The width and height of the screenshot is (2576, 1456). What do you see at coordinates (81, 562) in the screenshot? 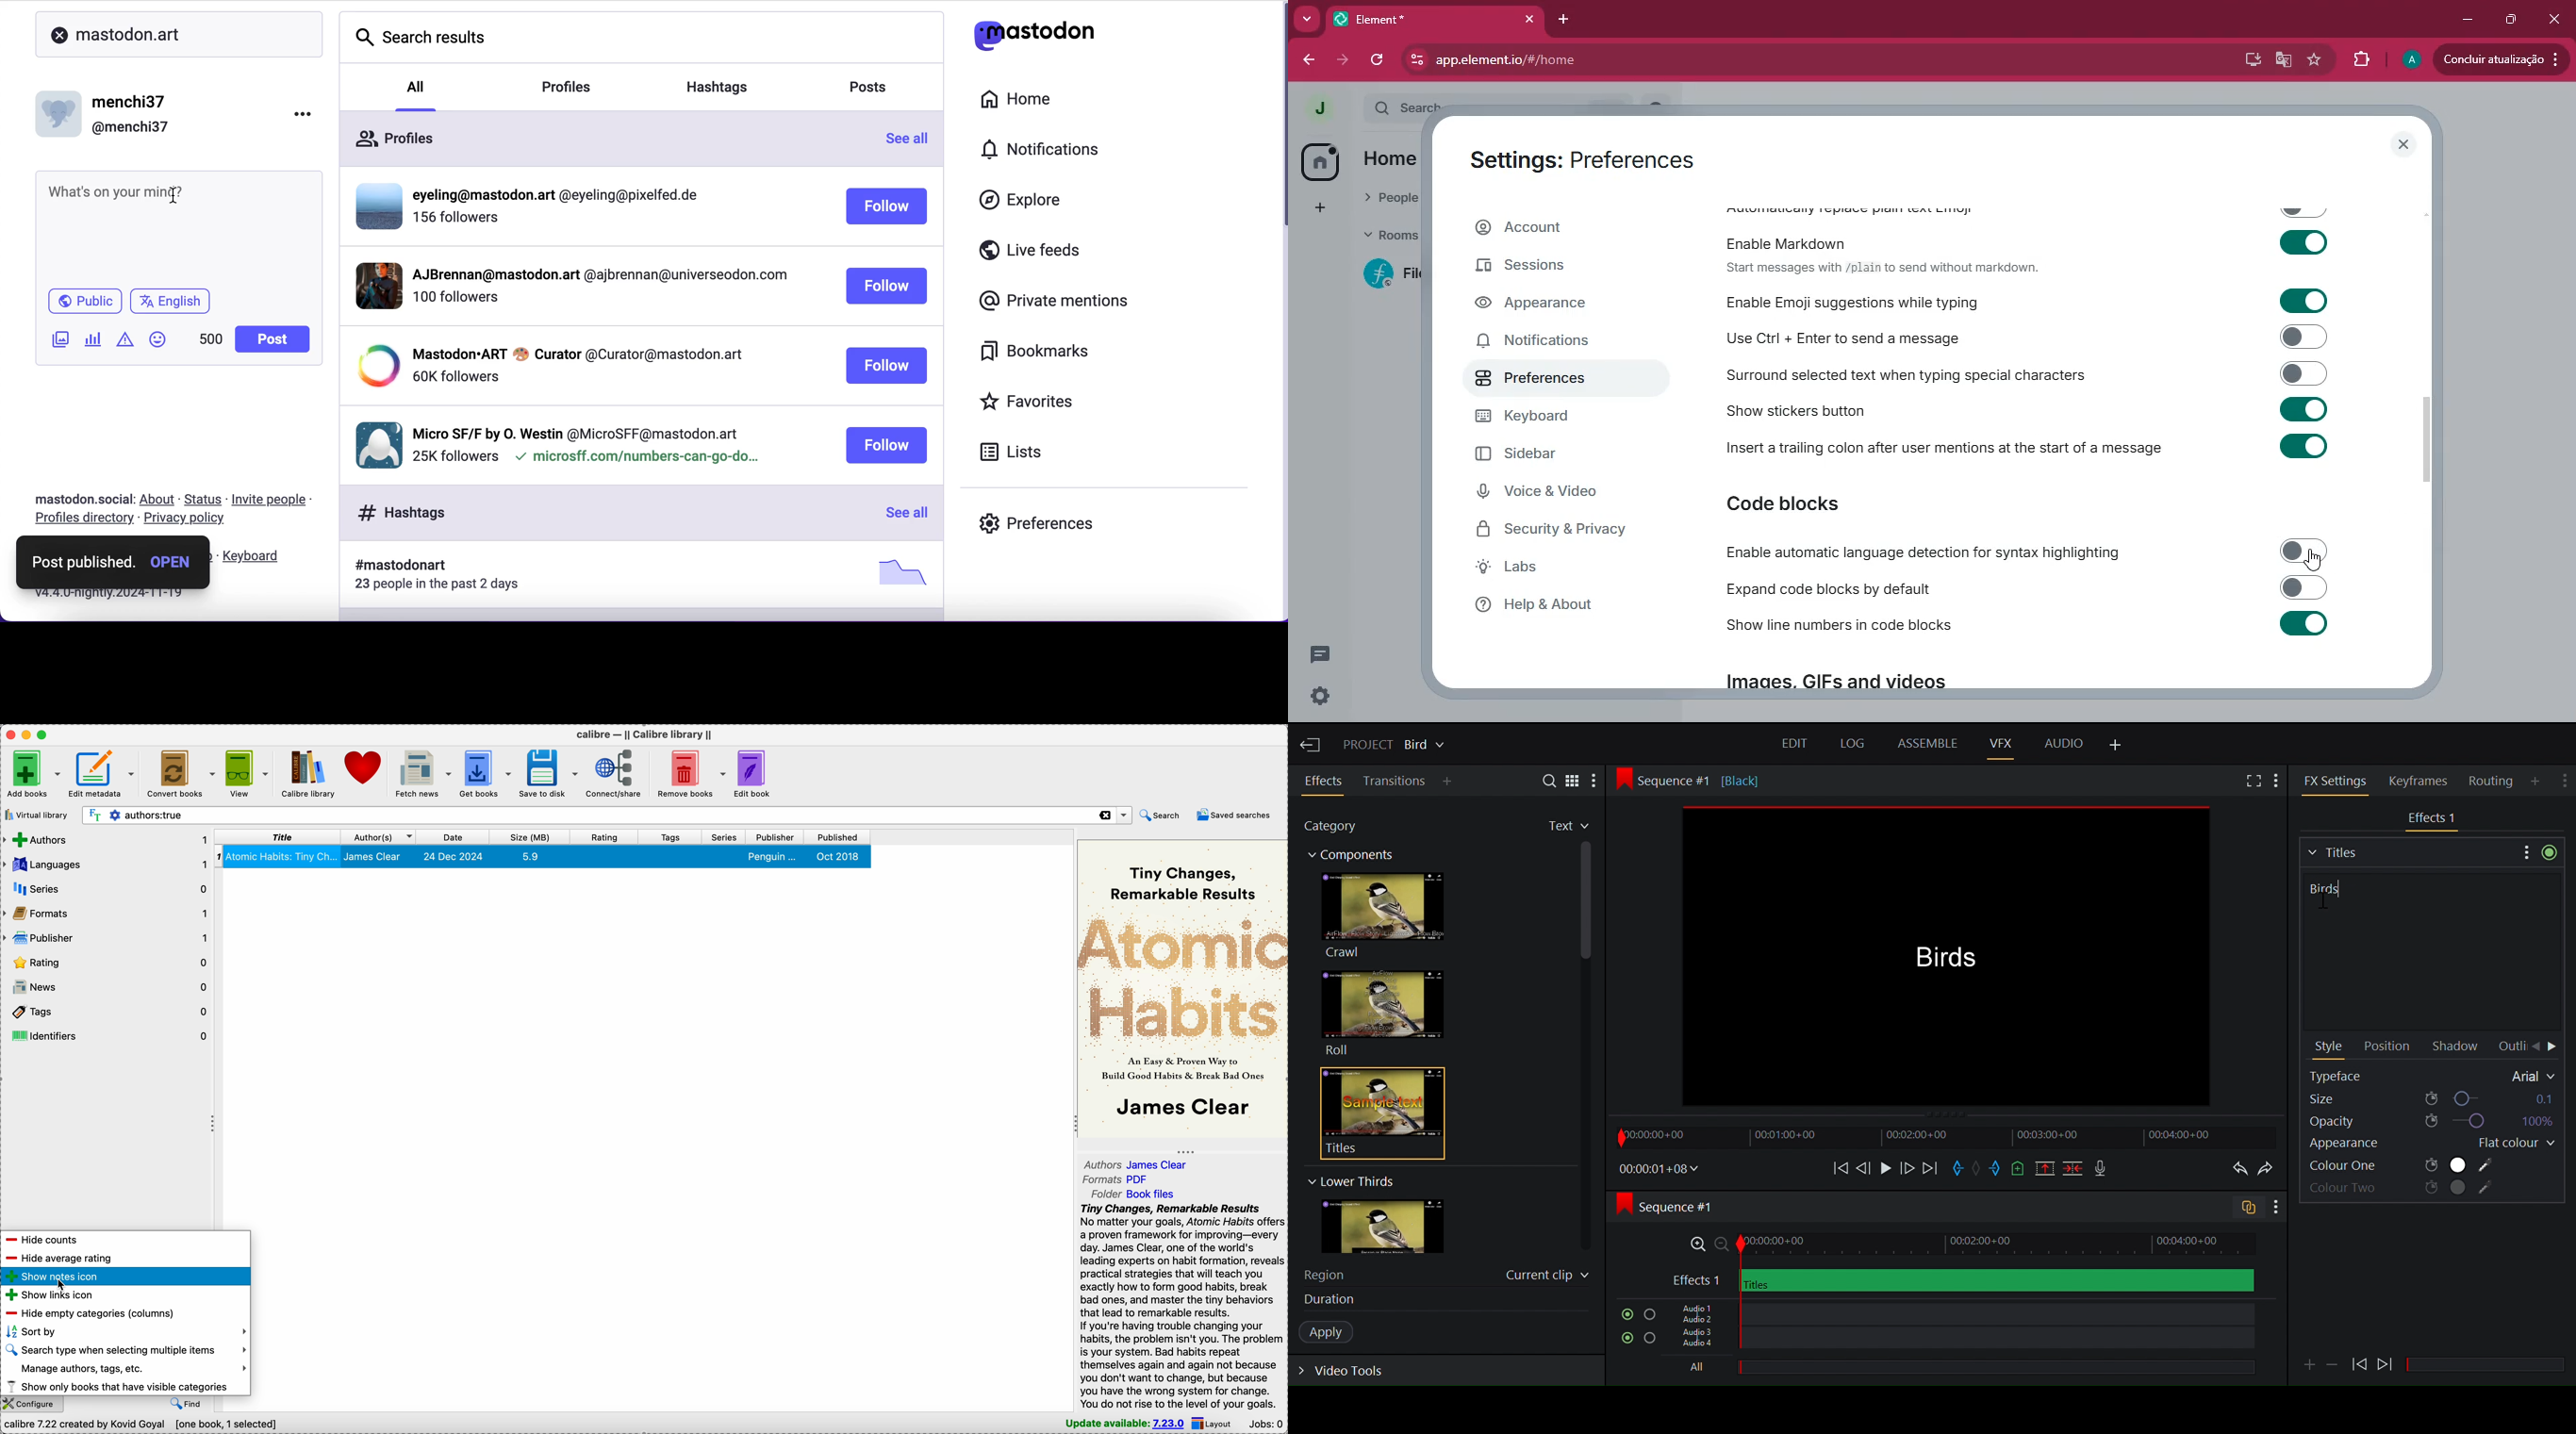
I see `post published.` at bounding box center [81, 562].